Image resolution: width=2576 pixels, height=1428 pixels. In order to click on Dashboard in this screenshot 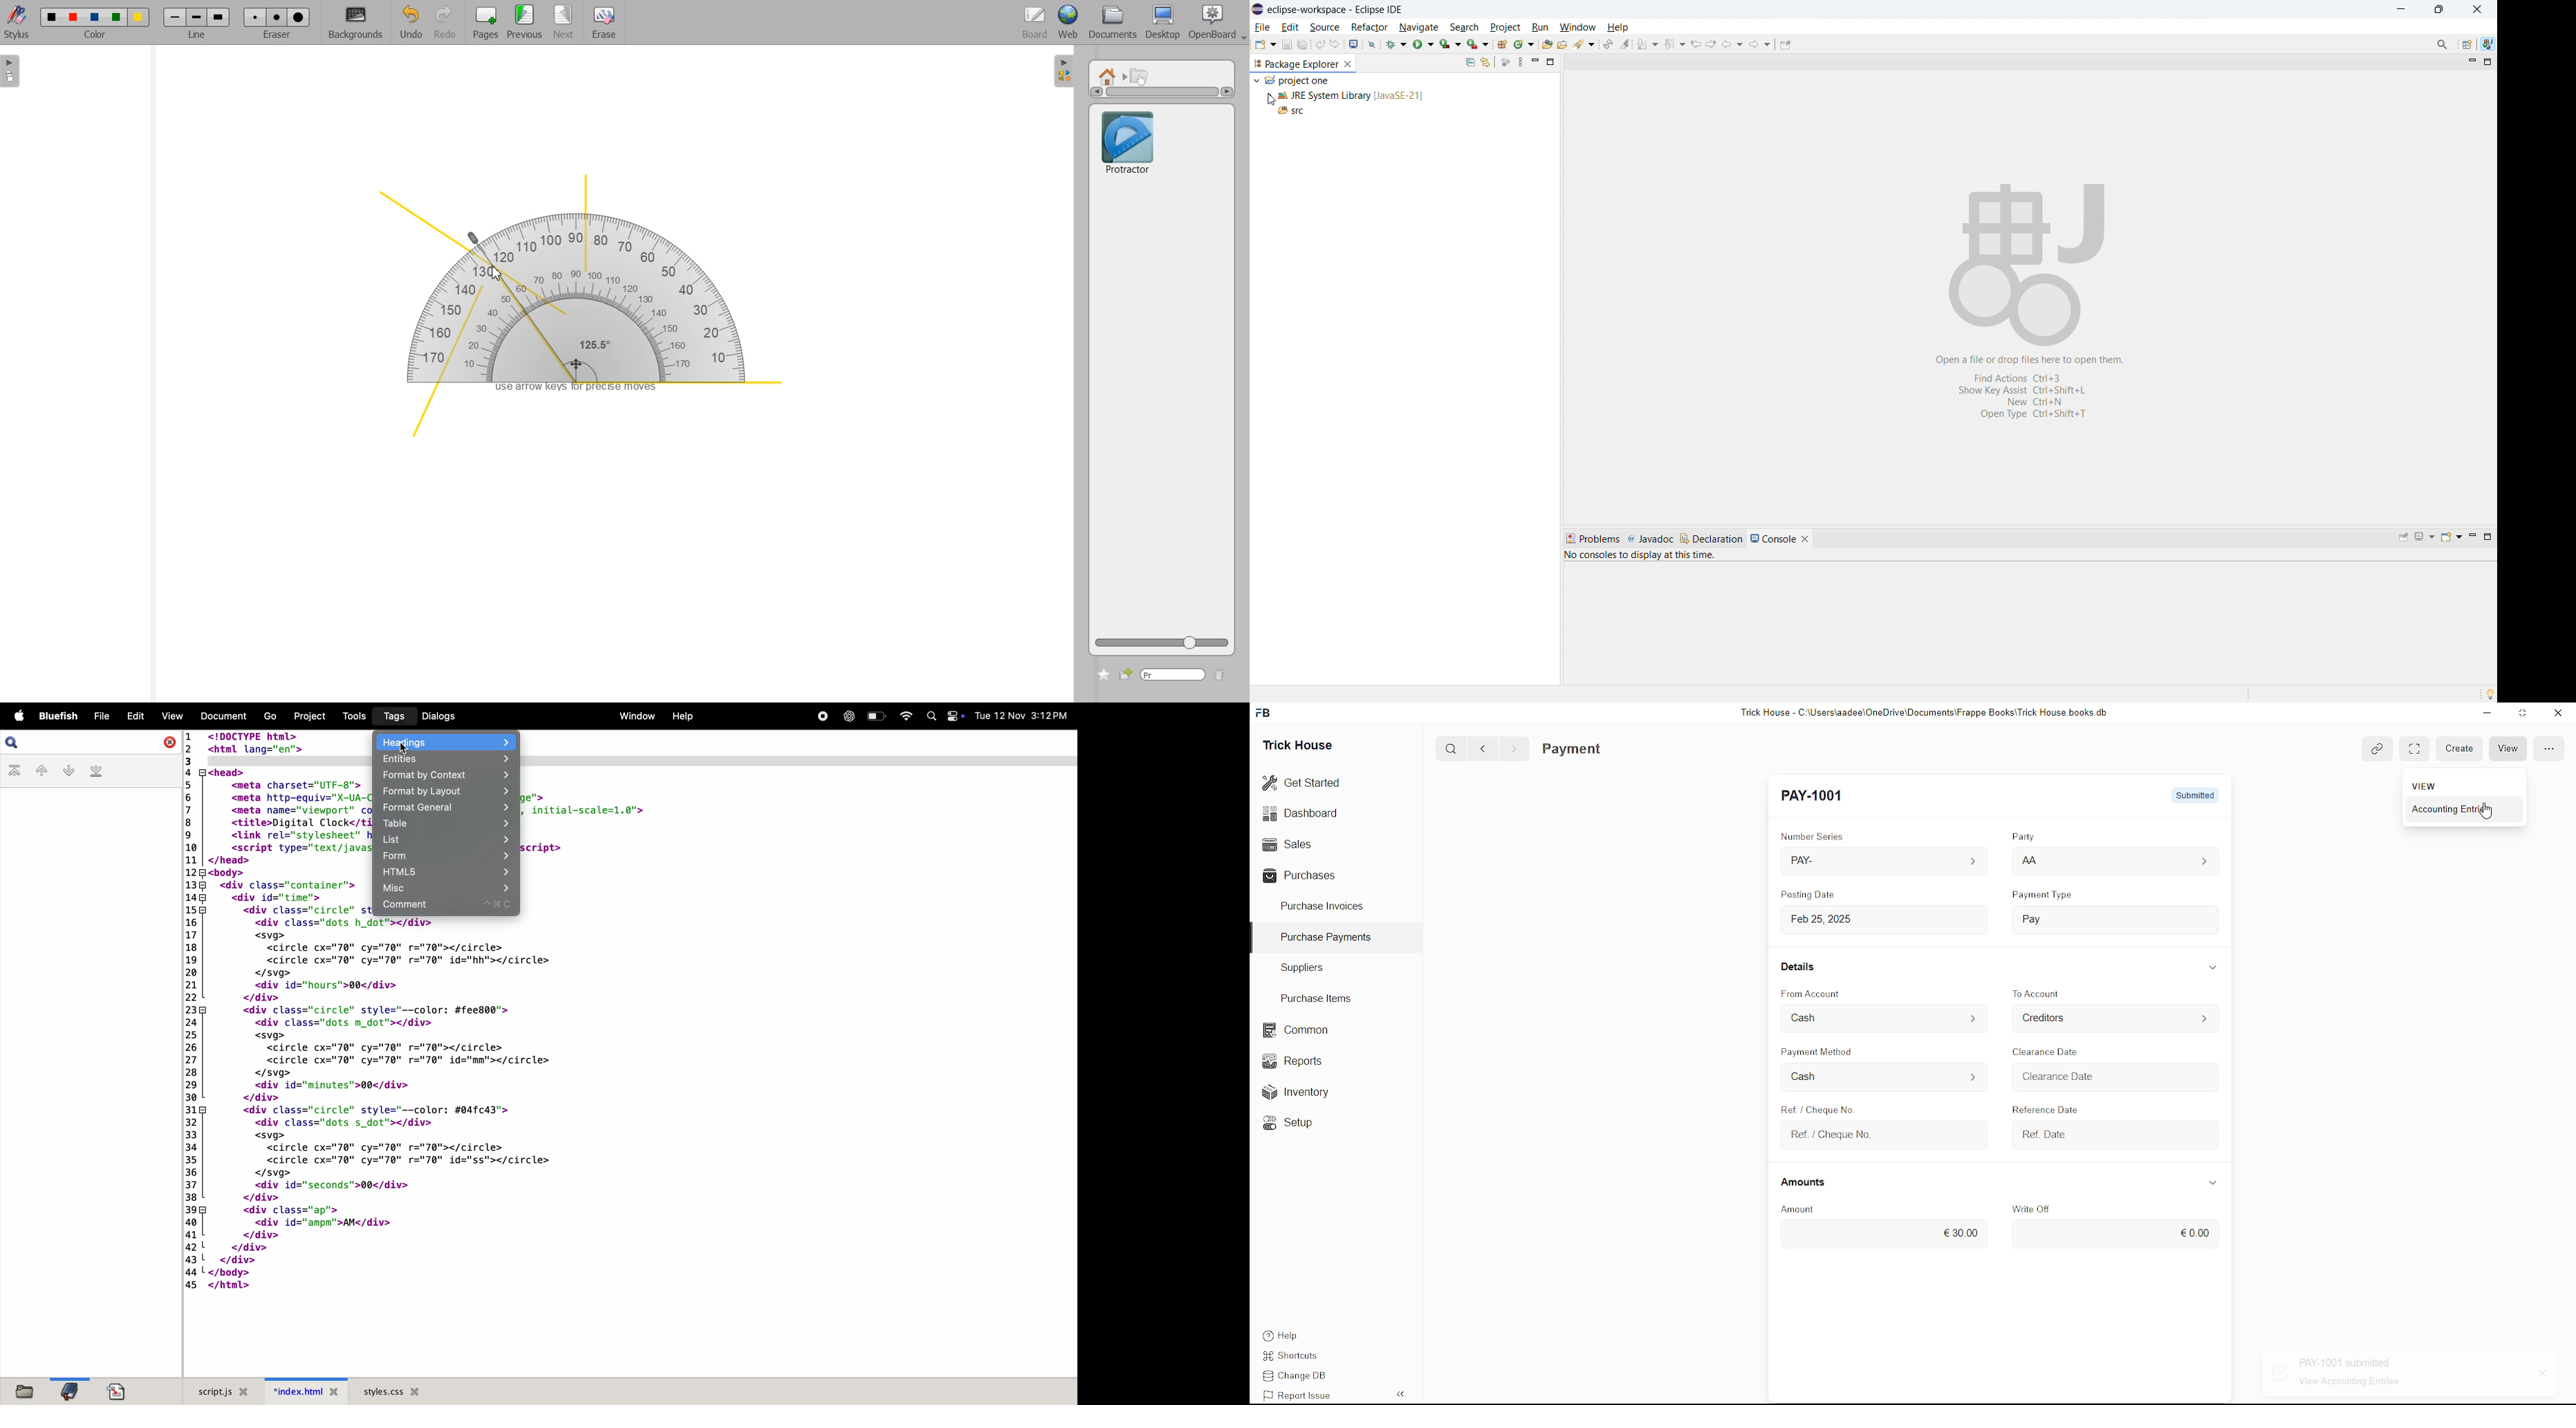, I will do `click(1304, 813)`.